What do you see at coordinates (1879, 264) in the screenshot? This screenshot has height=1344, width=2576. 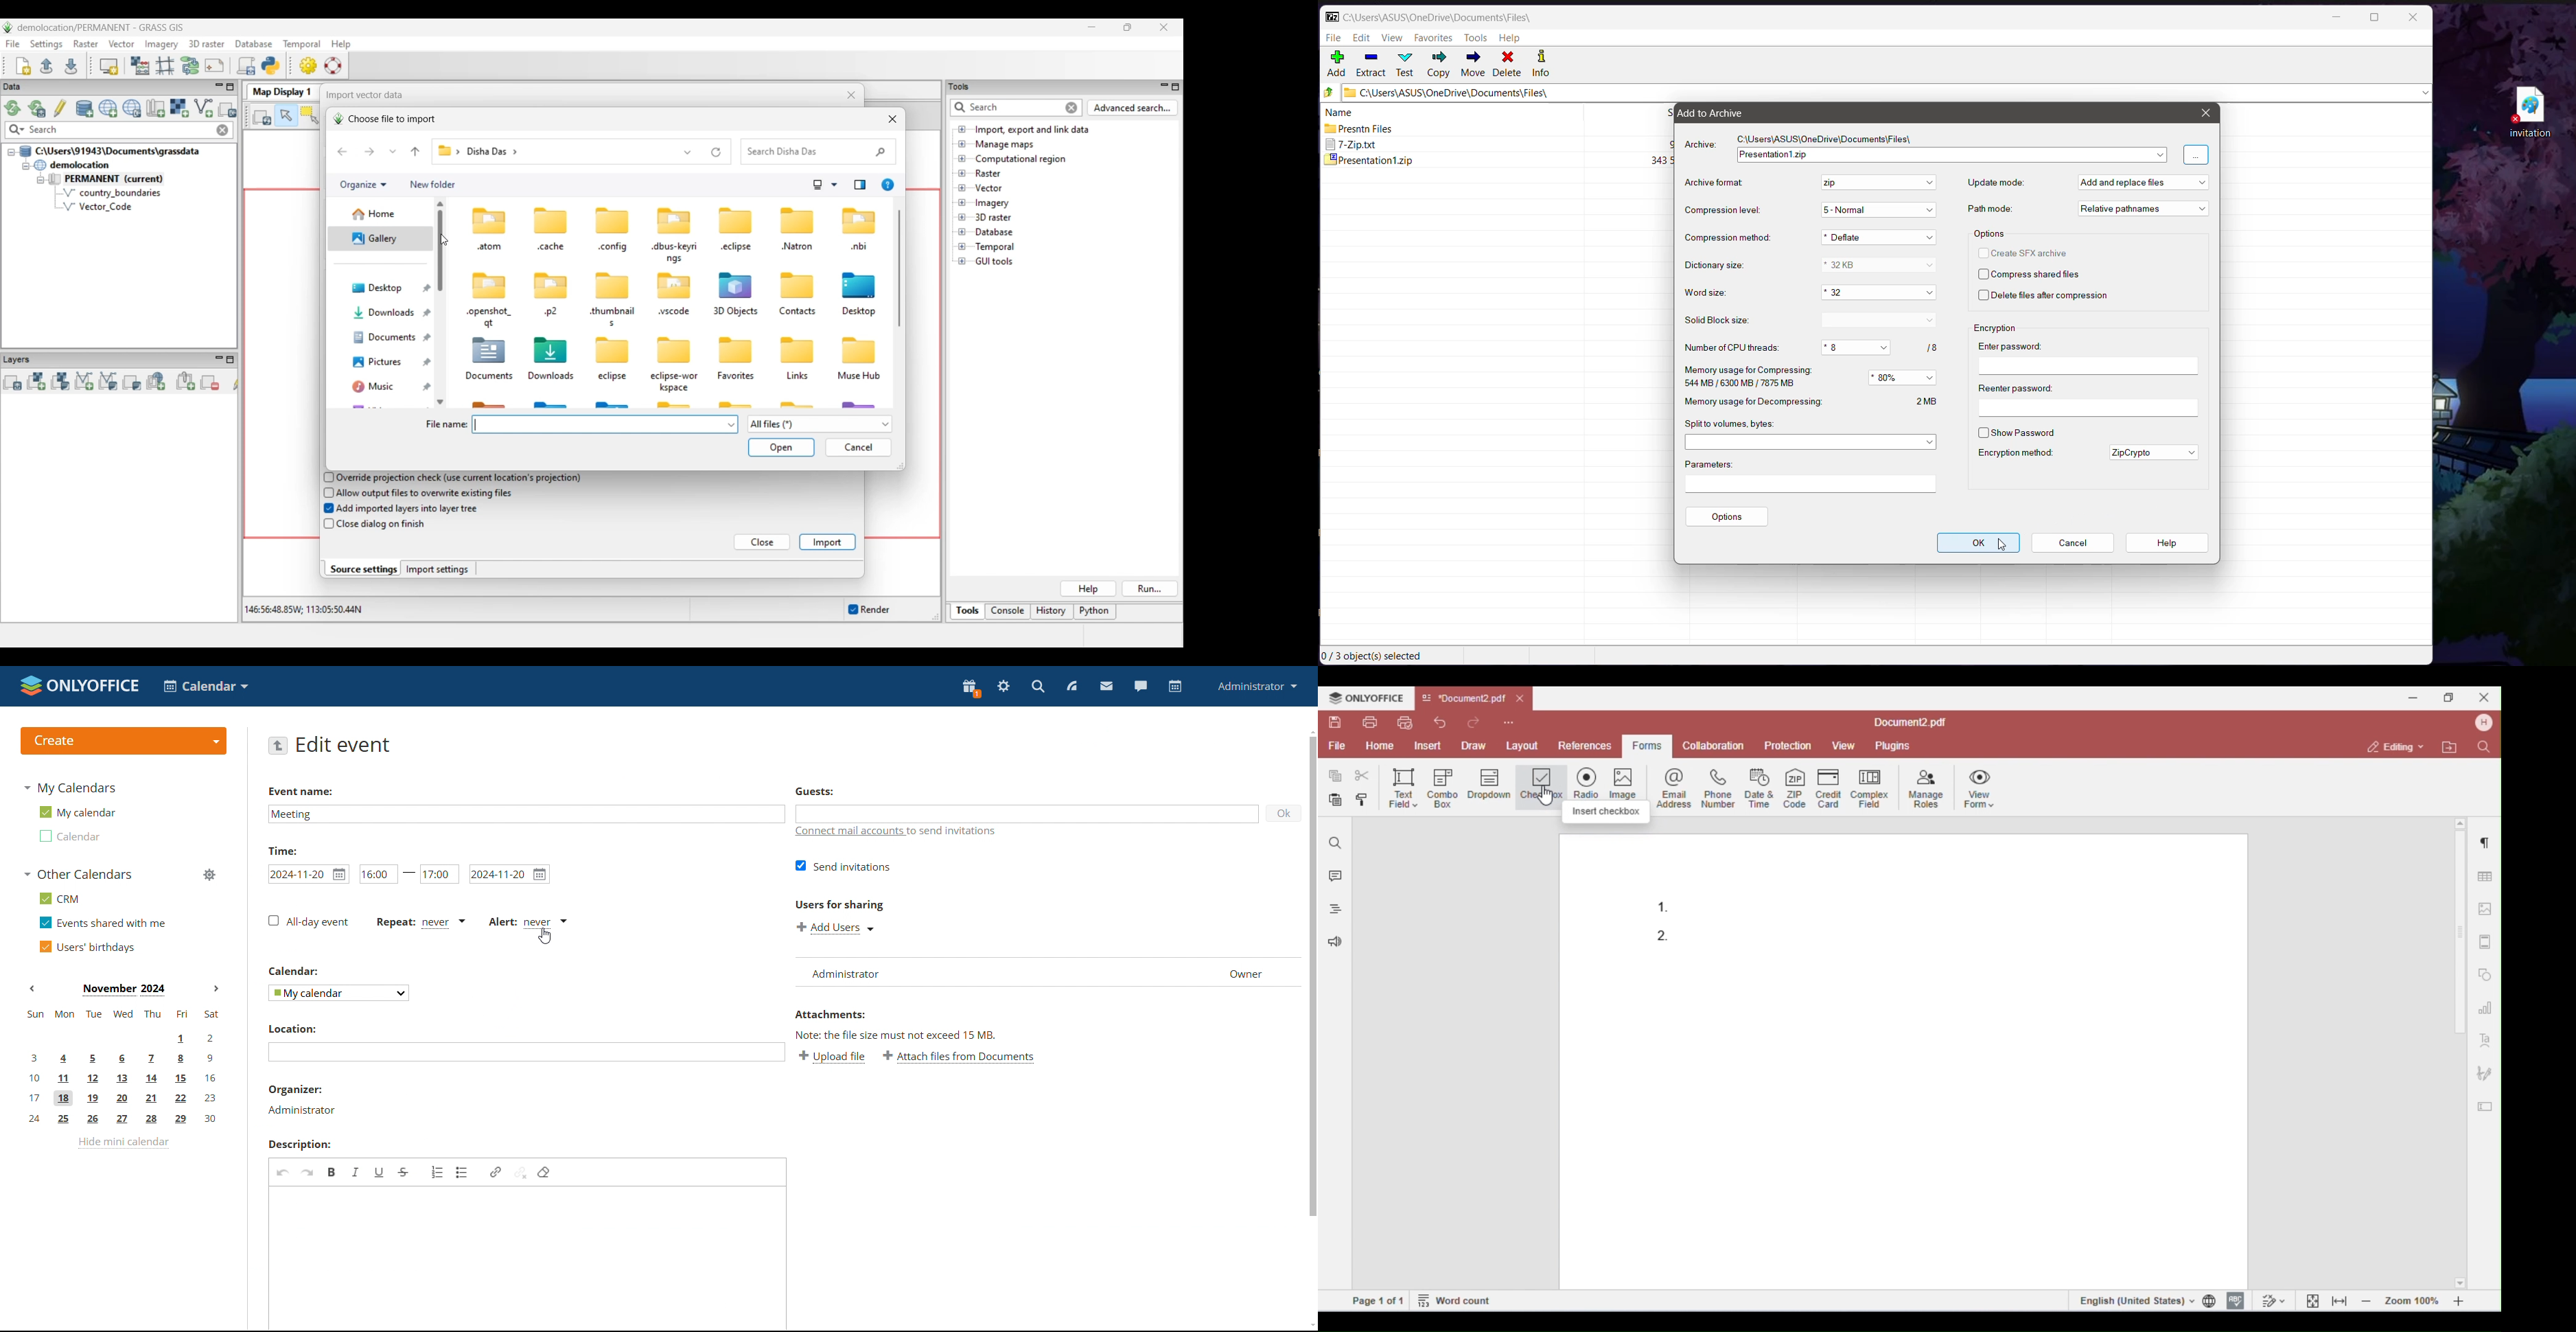 I see `Set the Dictionary size` at bounding box center [1879, 264].